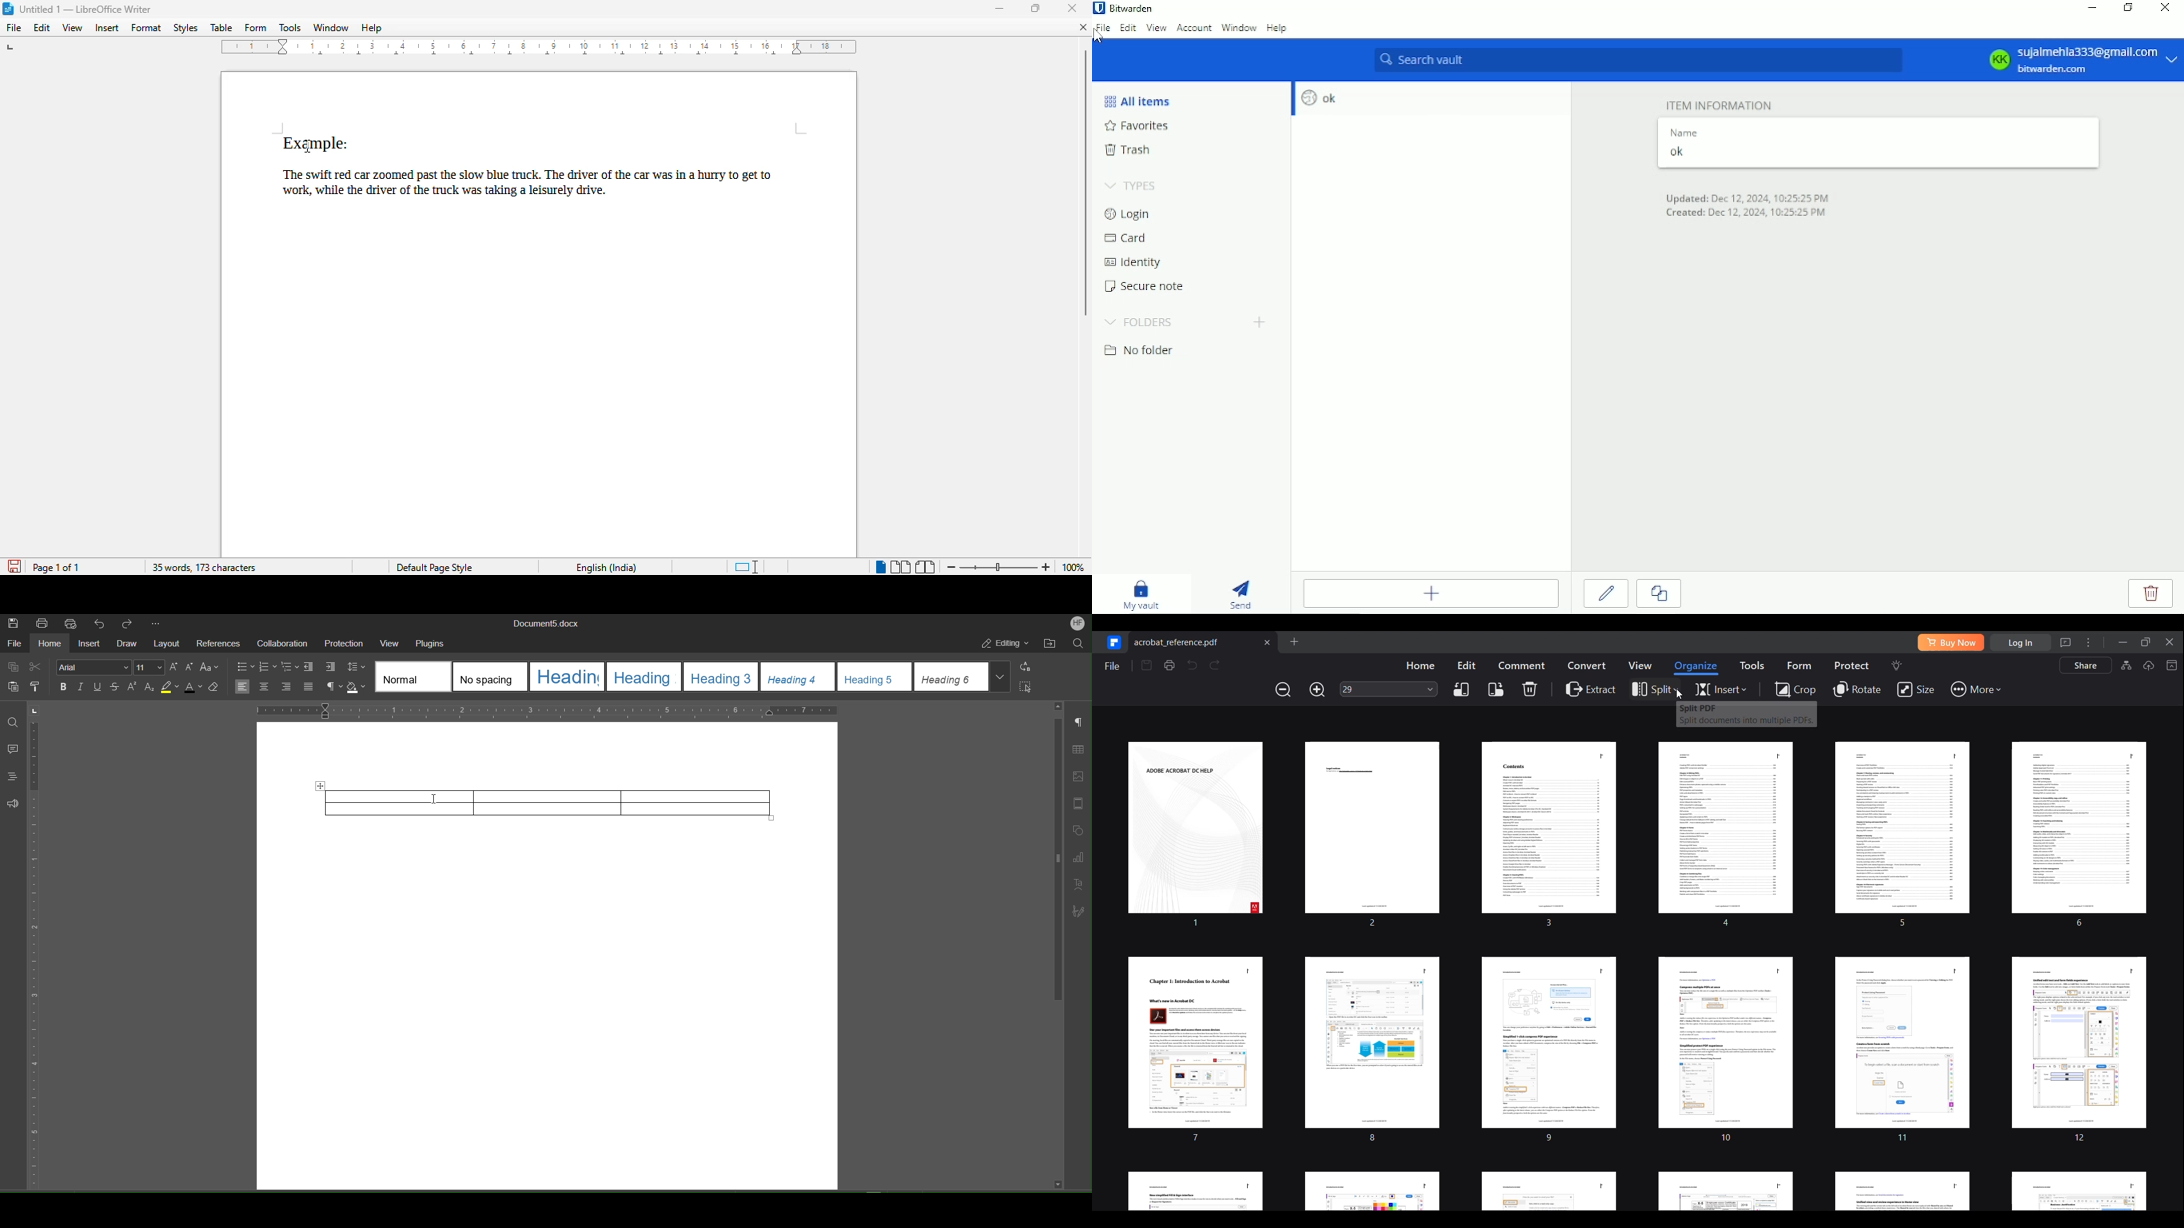  What do you see at coordinates (87, 9) in the screenshot?
I see `Untitled 1 -- LibreOffice Writer` at bounding box center [87, 9].